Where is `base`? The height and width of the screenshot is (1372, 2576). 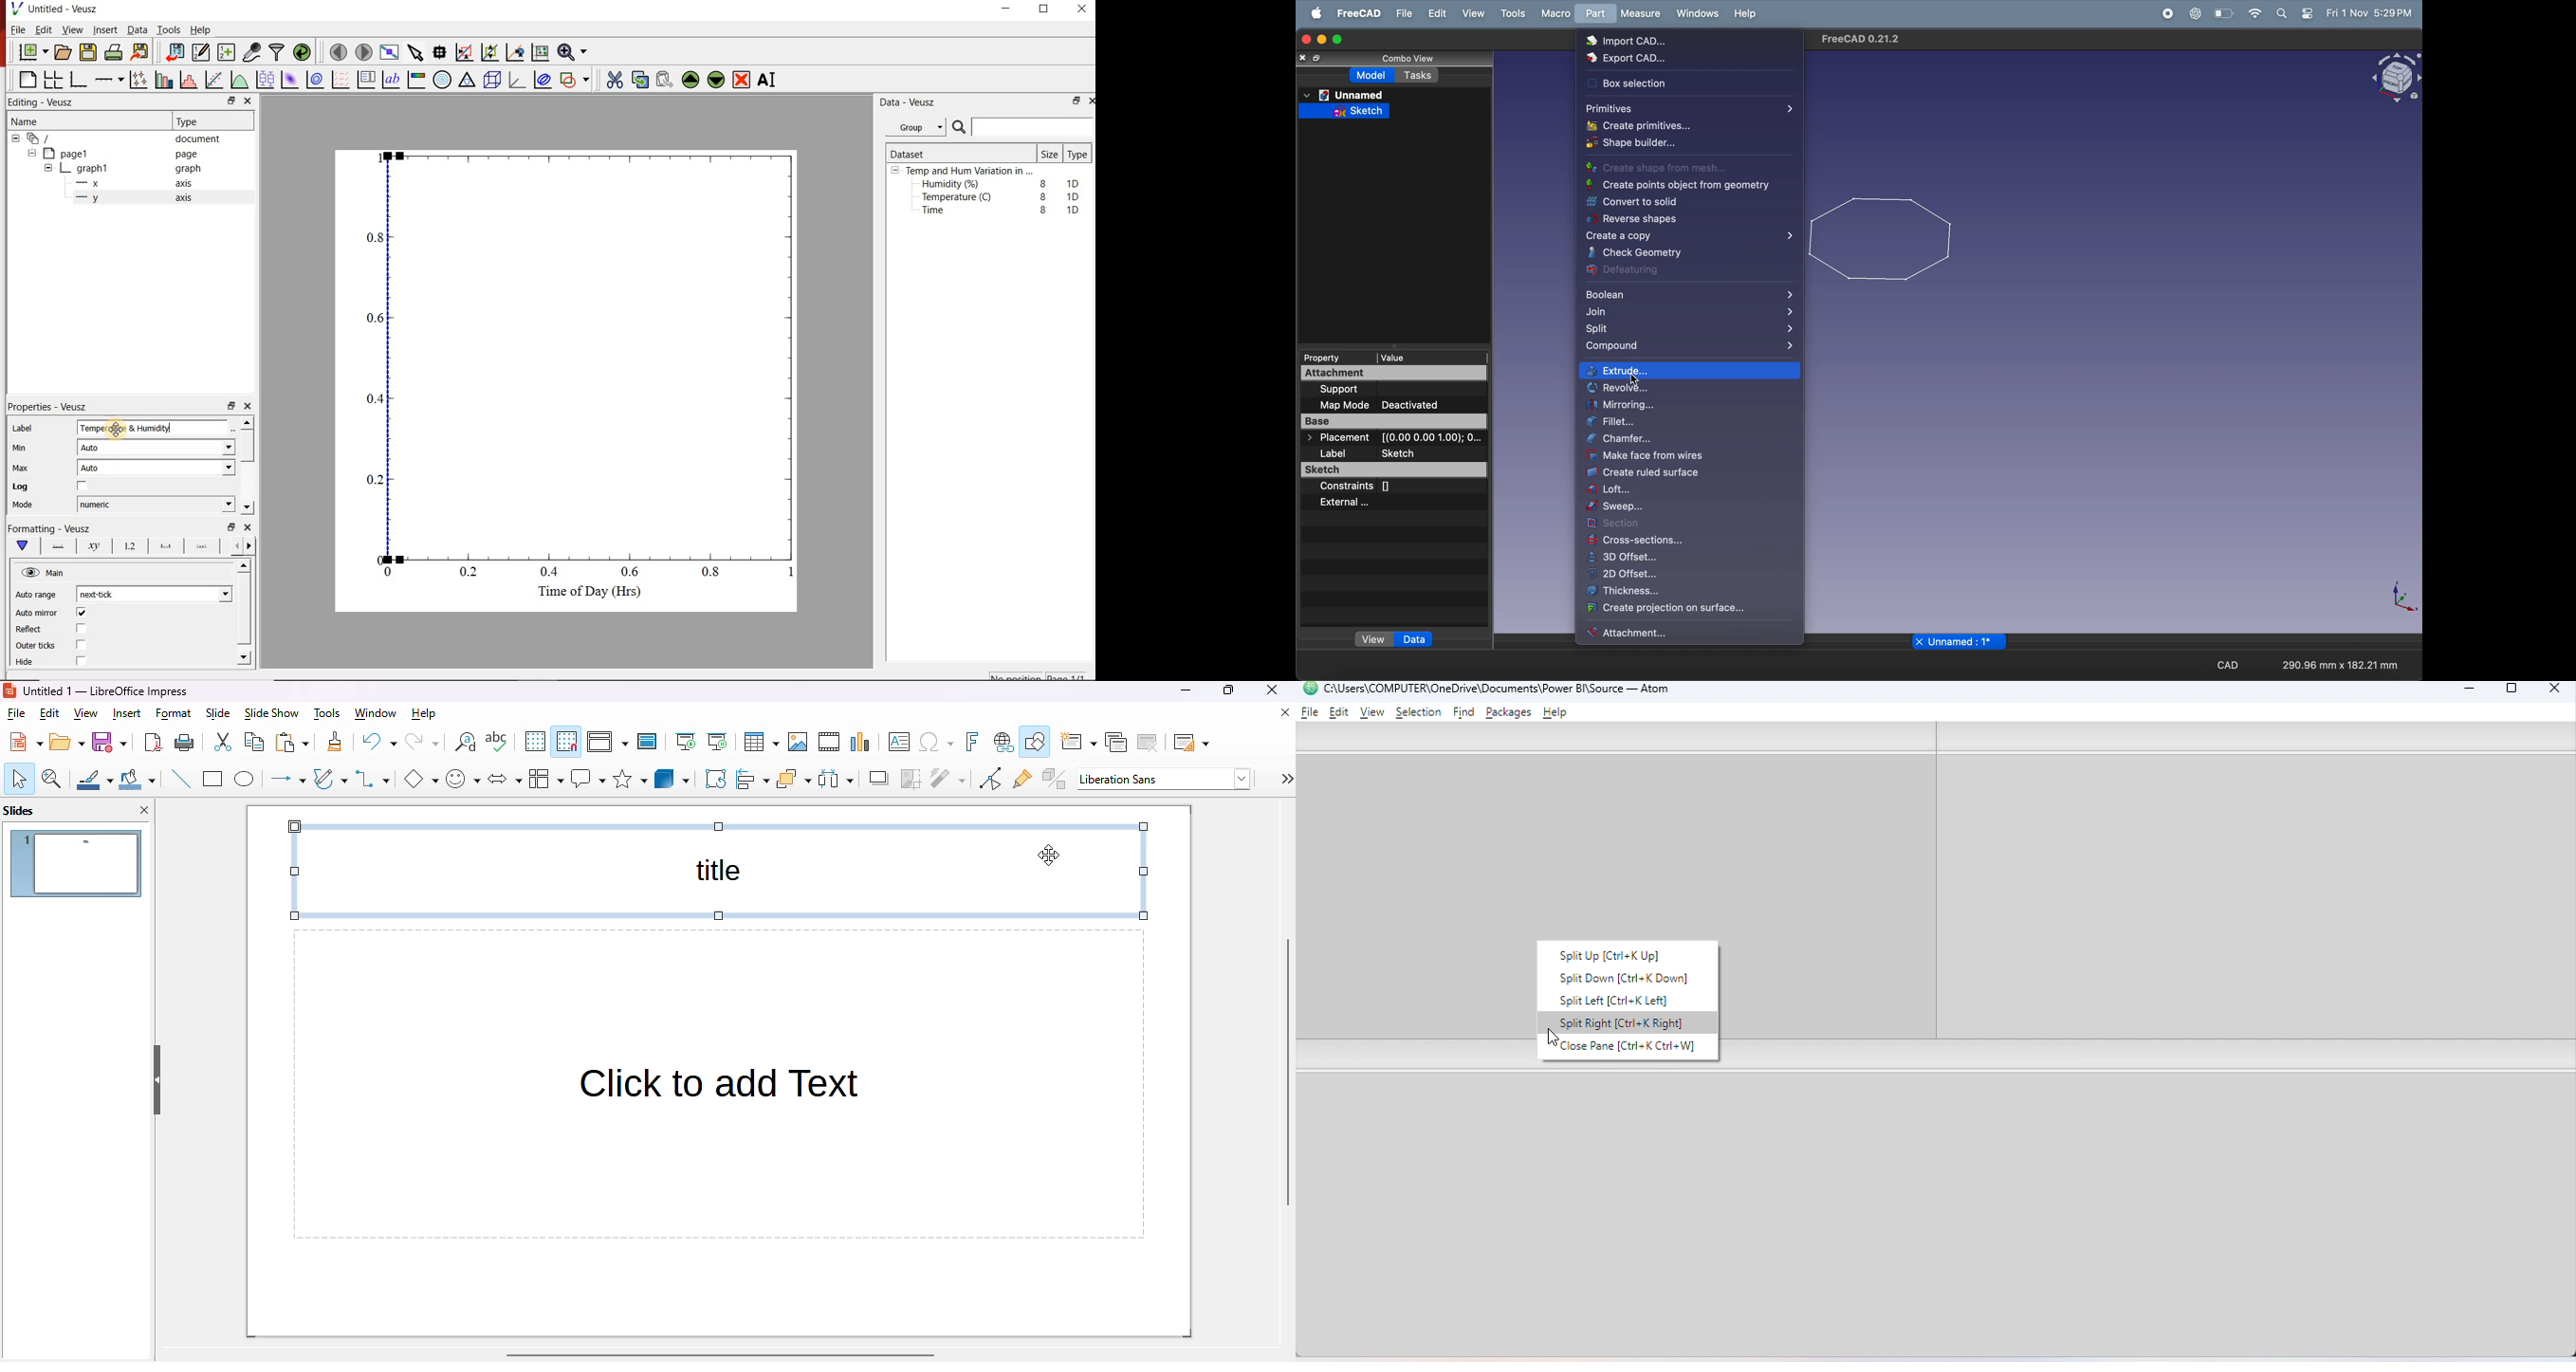 base is located at coordinates (1397, 421).